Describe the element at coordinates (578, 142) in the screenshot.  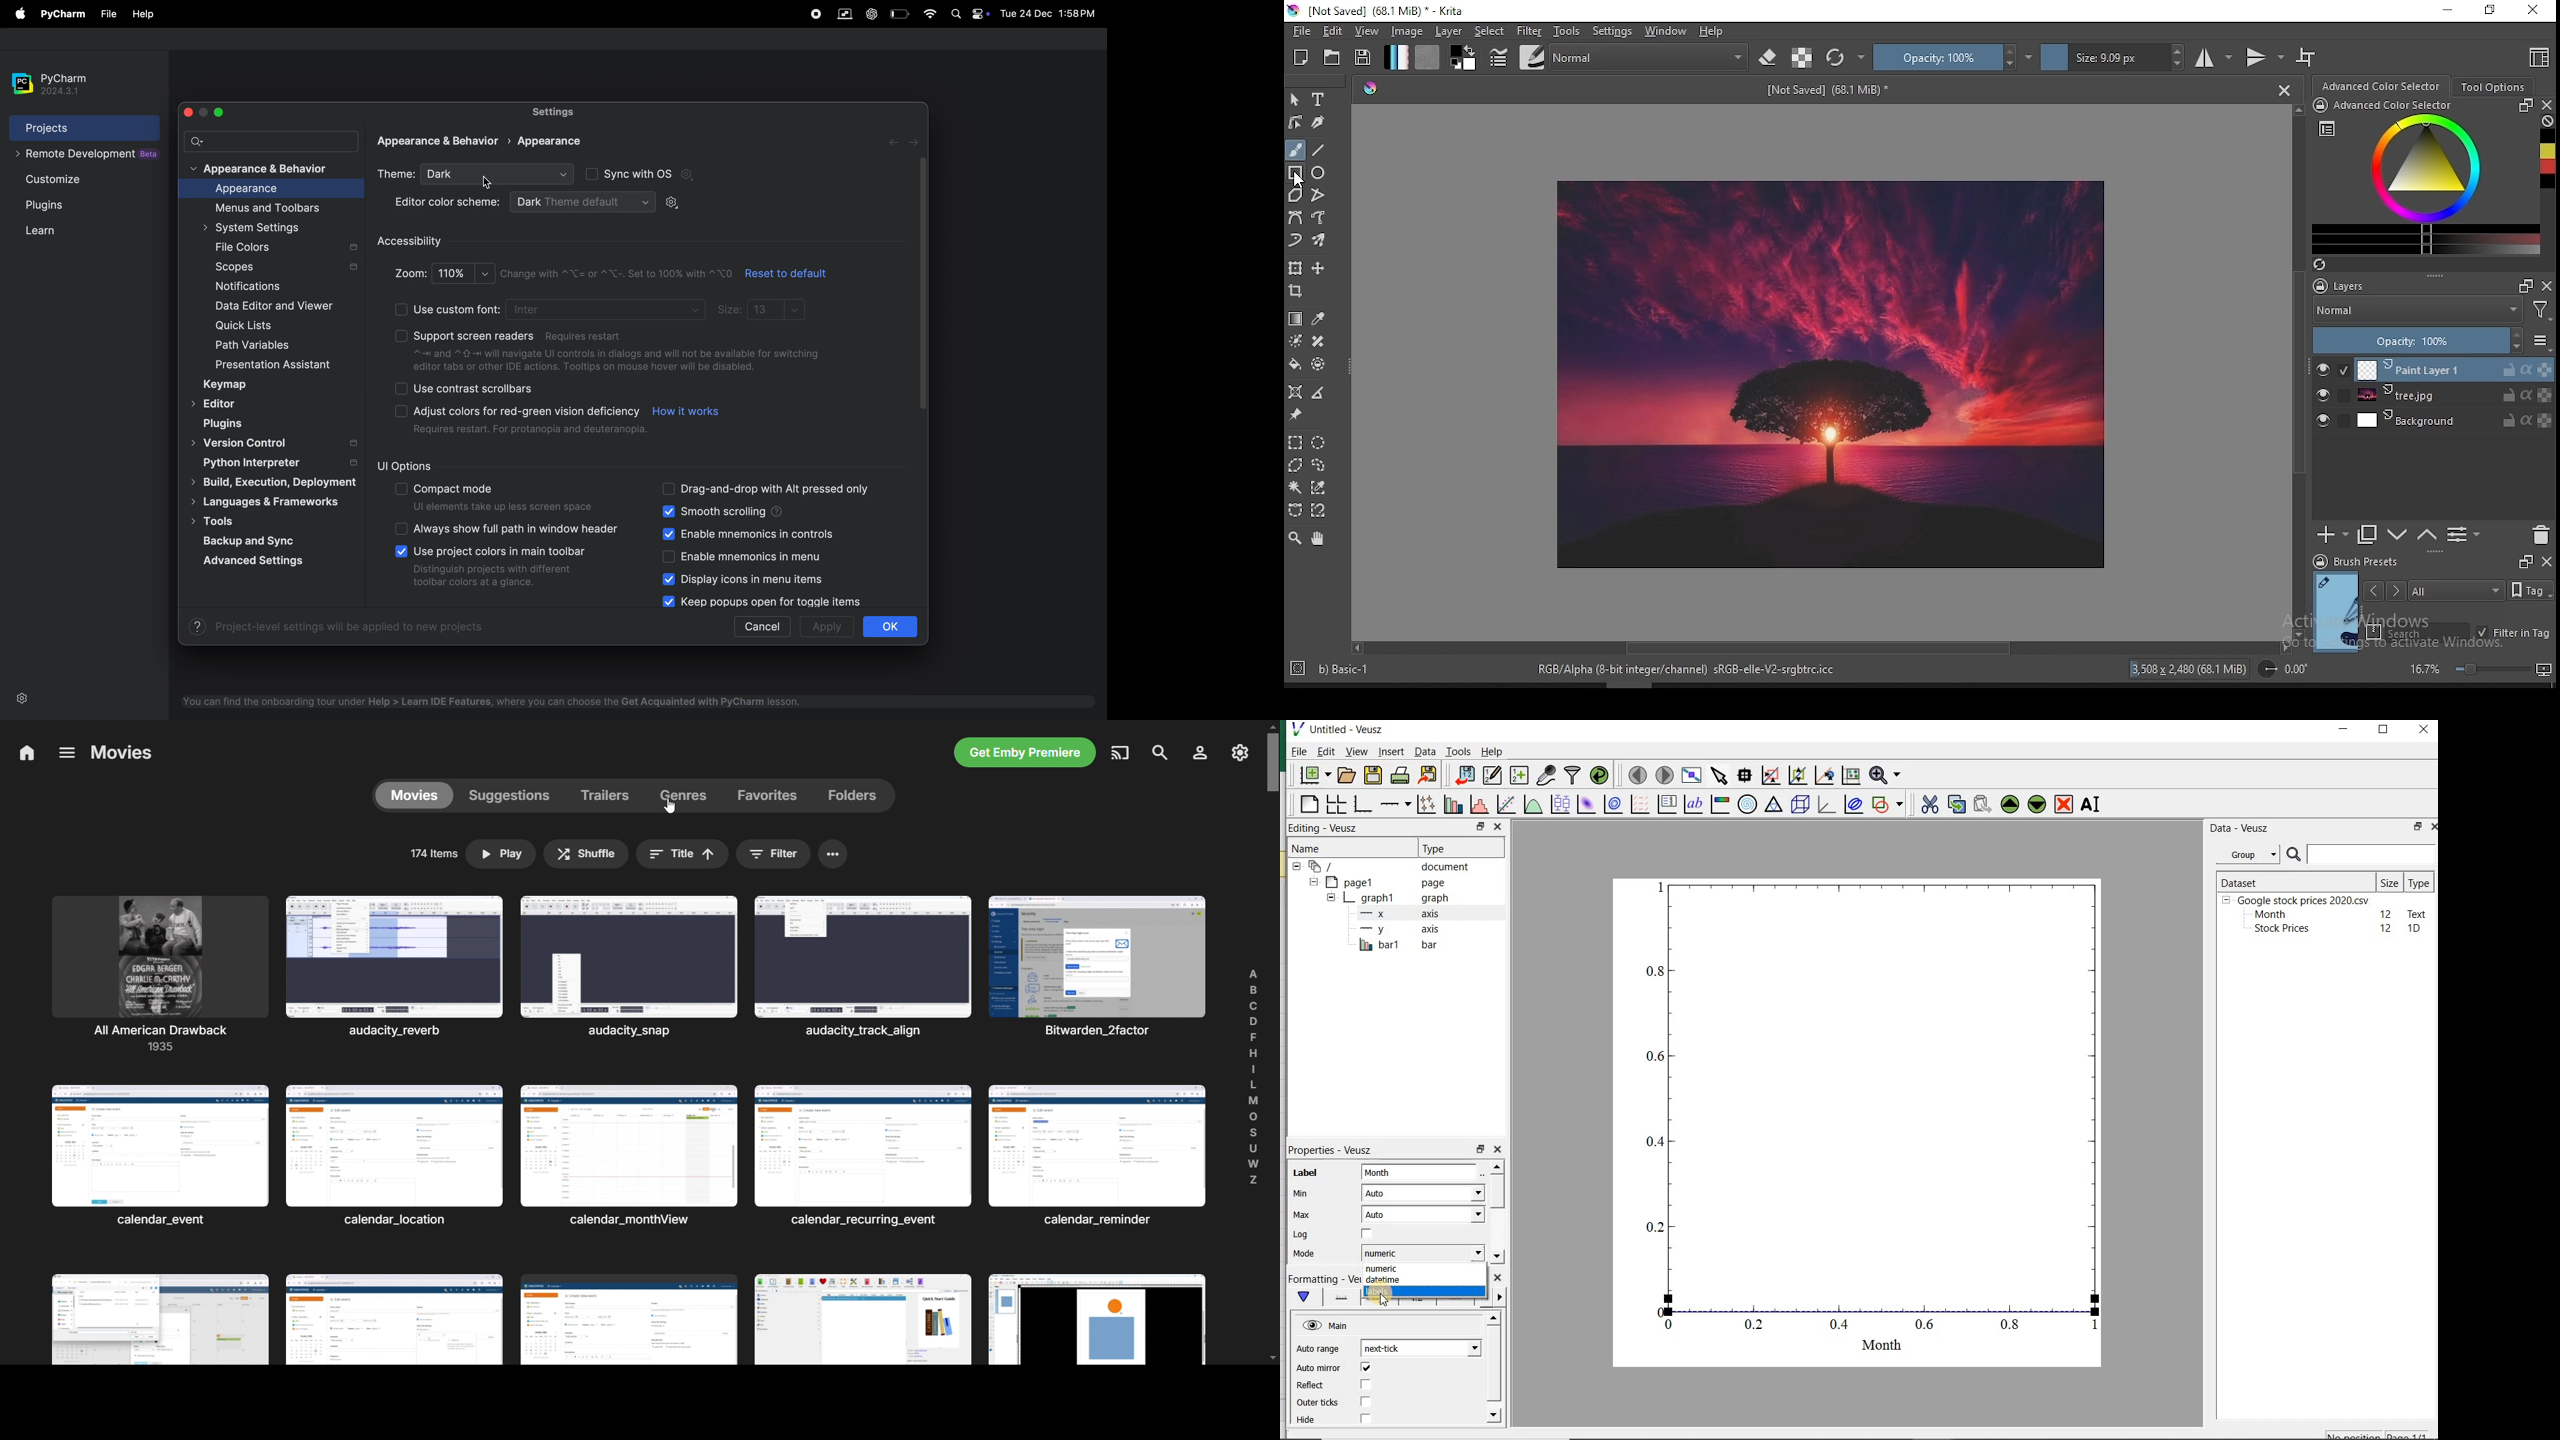
I see `appearance` at that location.